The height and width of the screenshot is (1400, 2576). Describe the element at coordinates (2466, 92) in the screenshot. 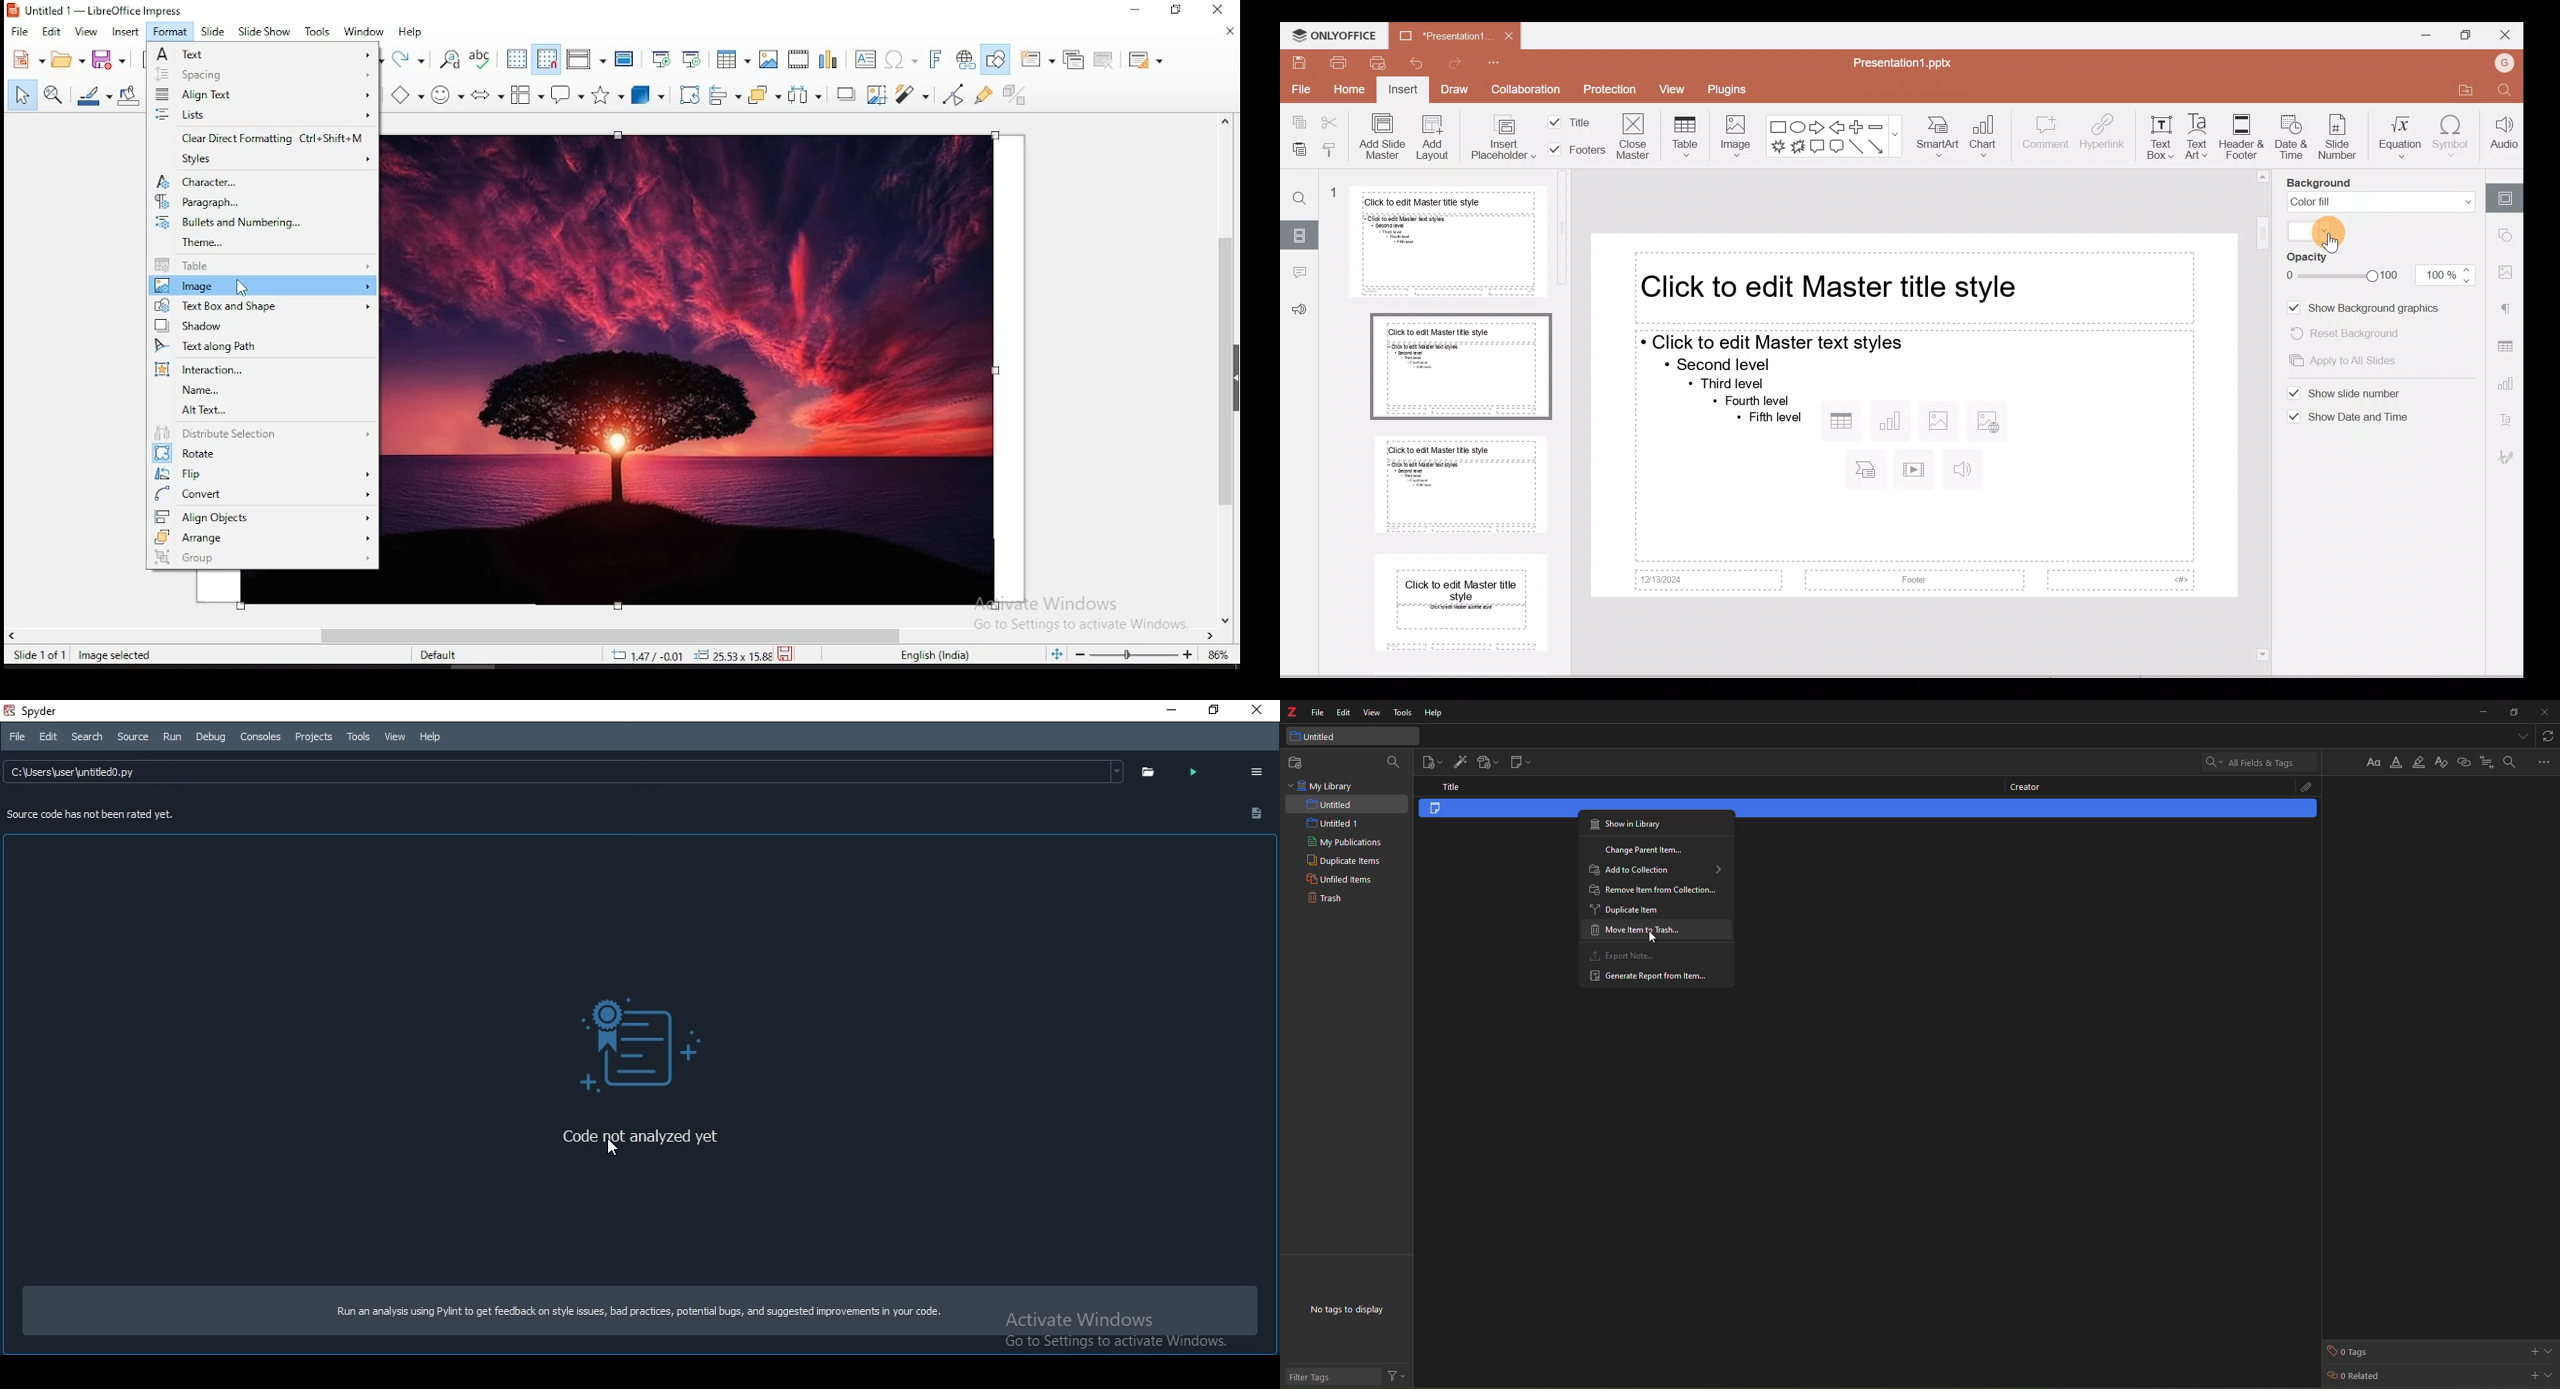

I see `Open file location` at that location.